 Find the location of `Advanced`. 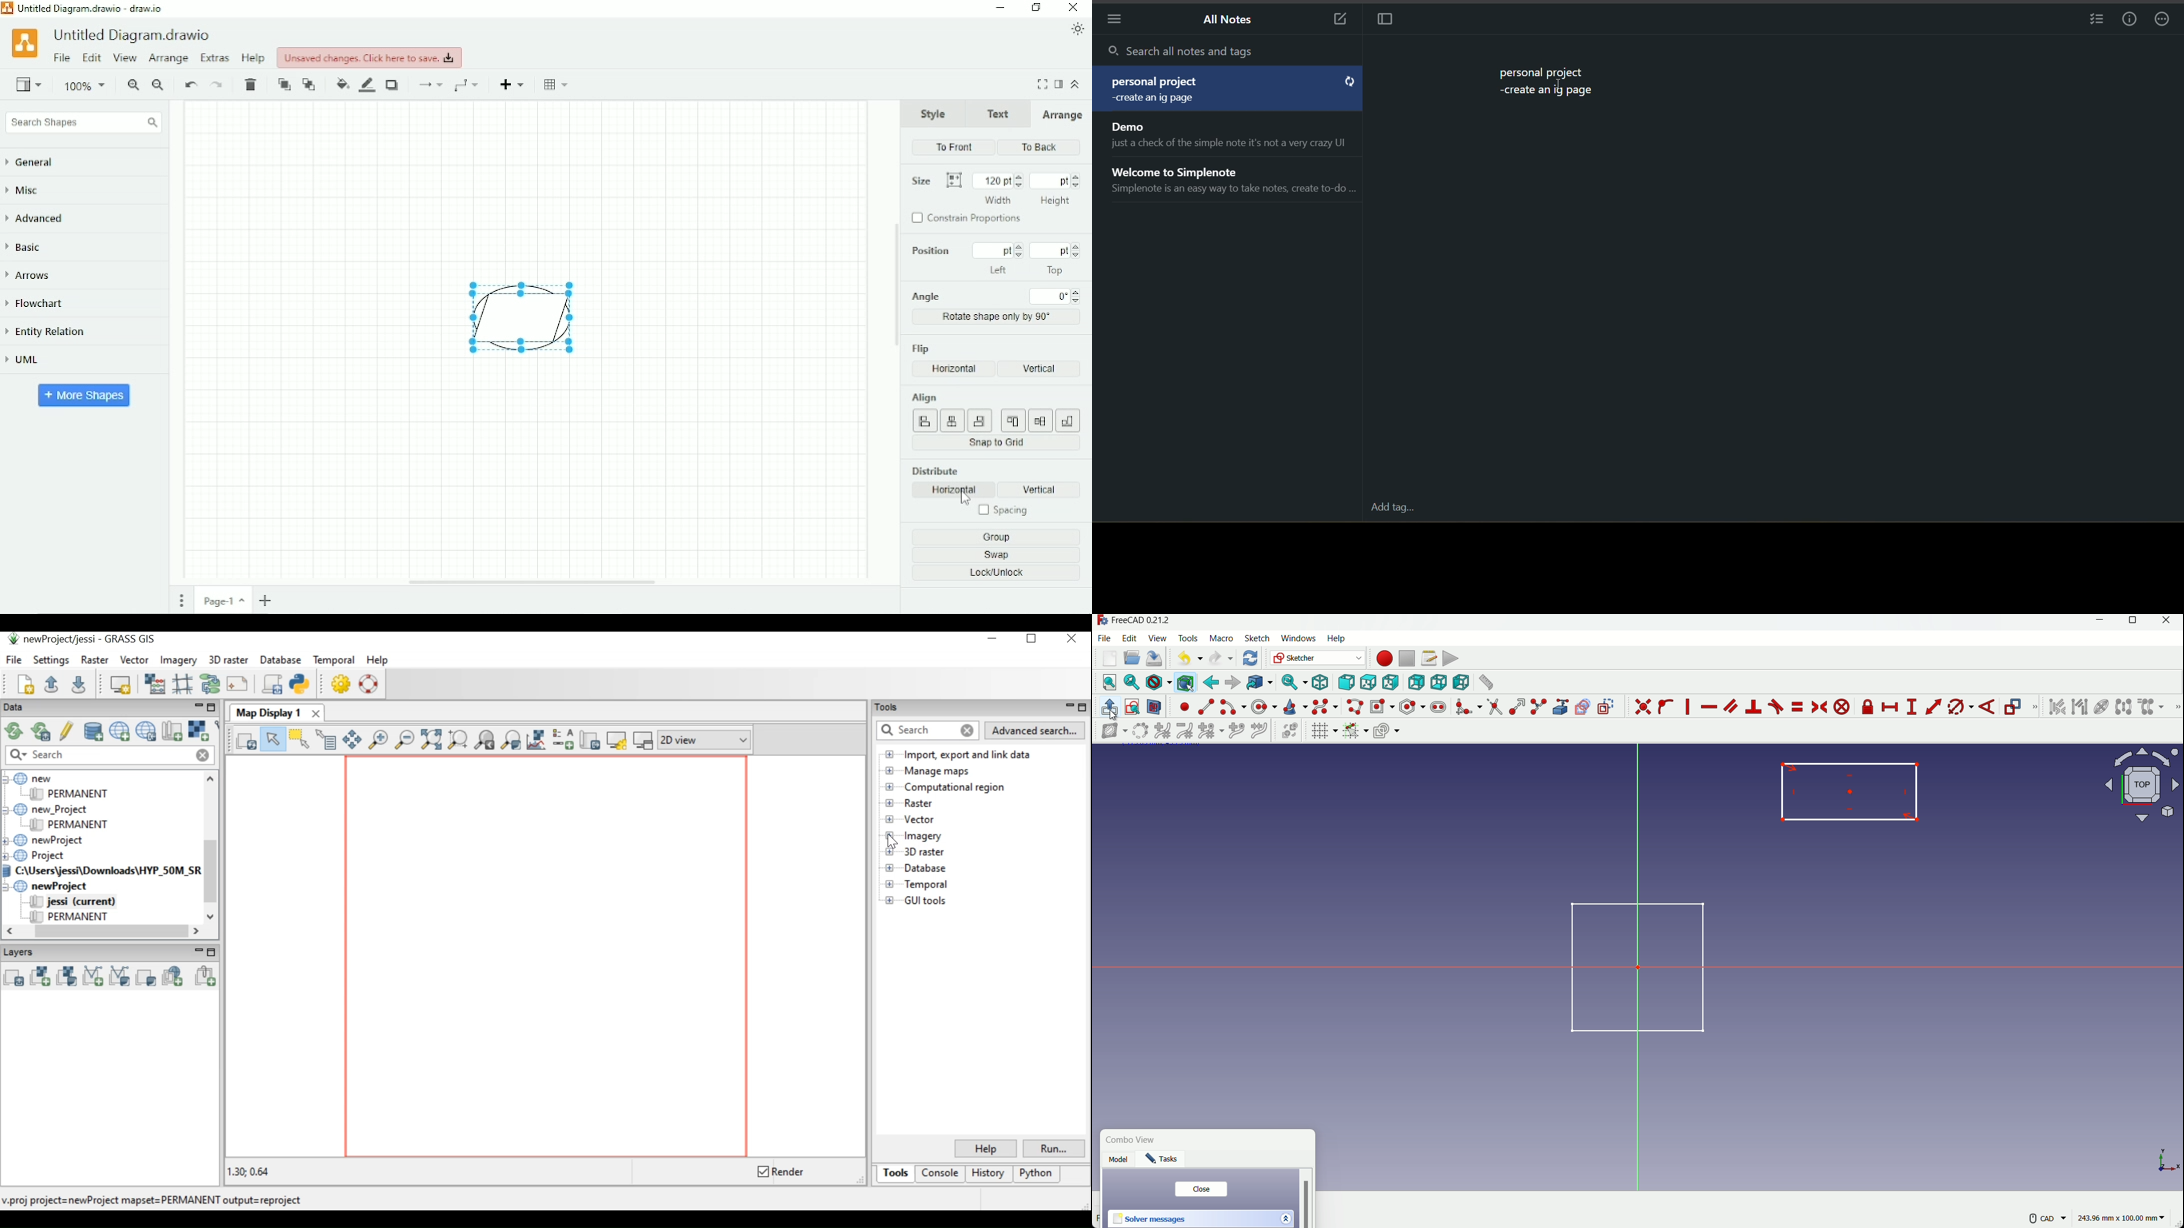

Advanced is located at coordinates (42, 218).